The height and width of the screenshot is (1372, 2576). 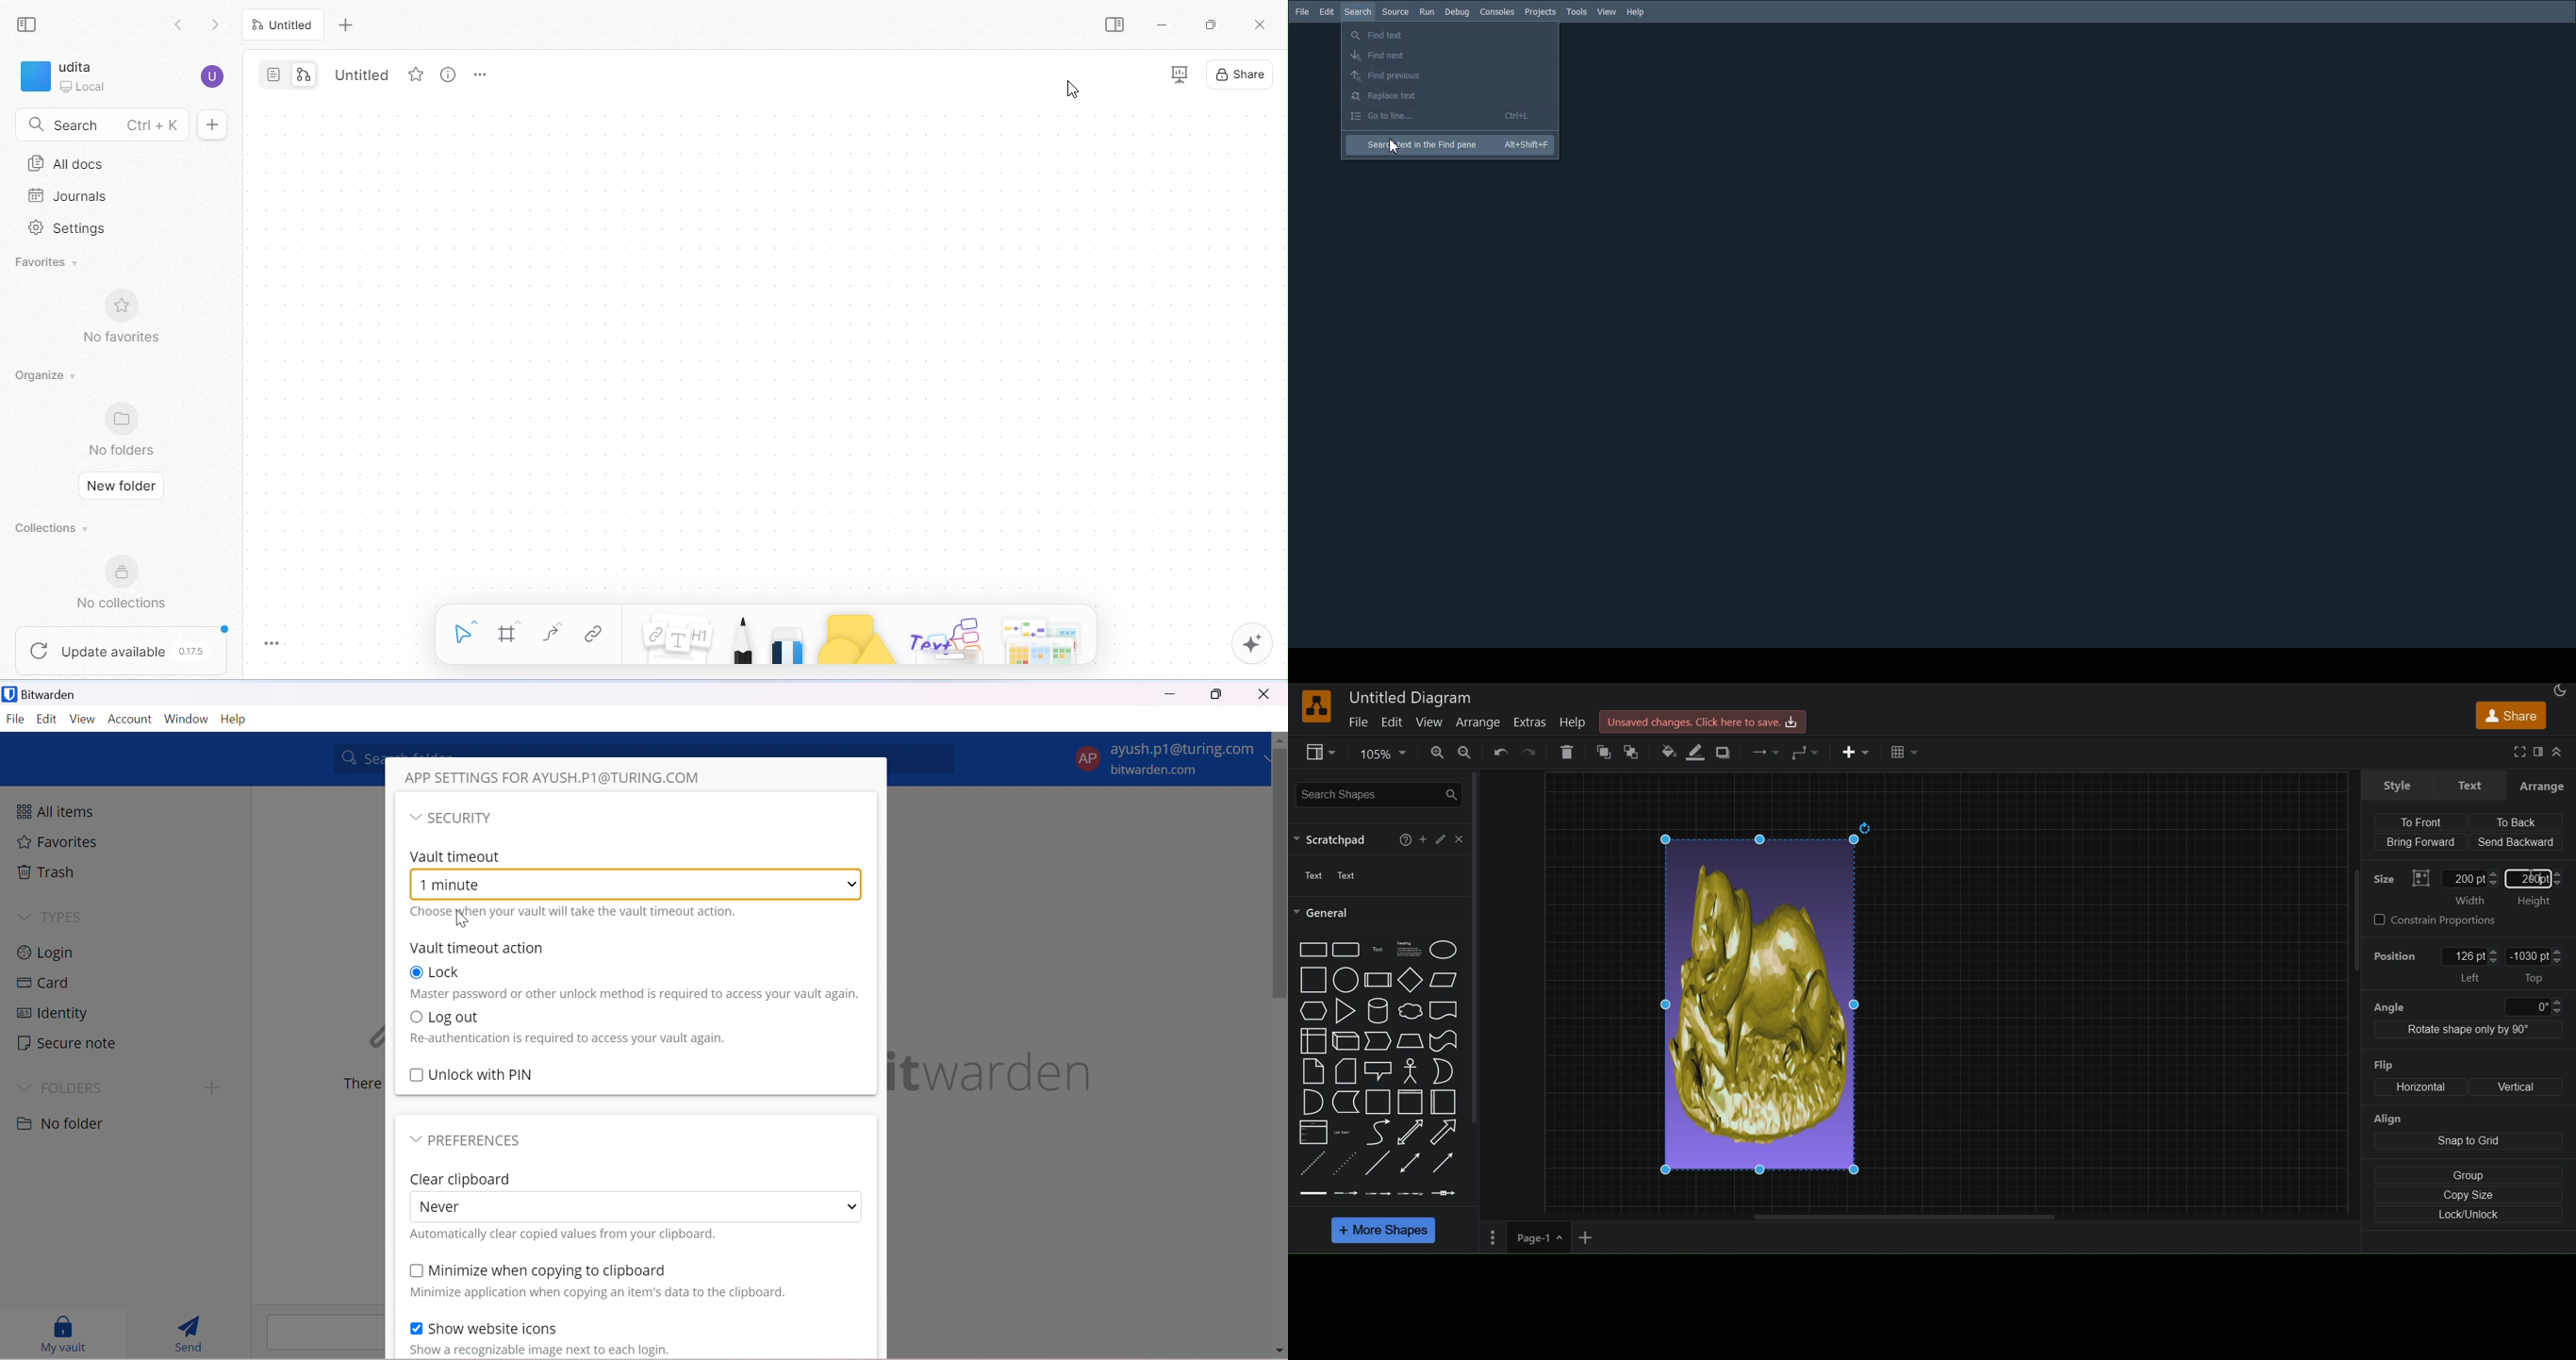 What do you see at coordinates (1635, 12) in the screenshot?
I see `Help` at bounding box center [1635, 12].